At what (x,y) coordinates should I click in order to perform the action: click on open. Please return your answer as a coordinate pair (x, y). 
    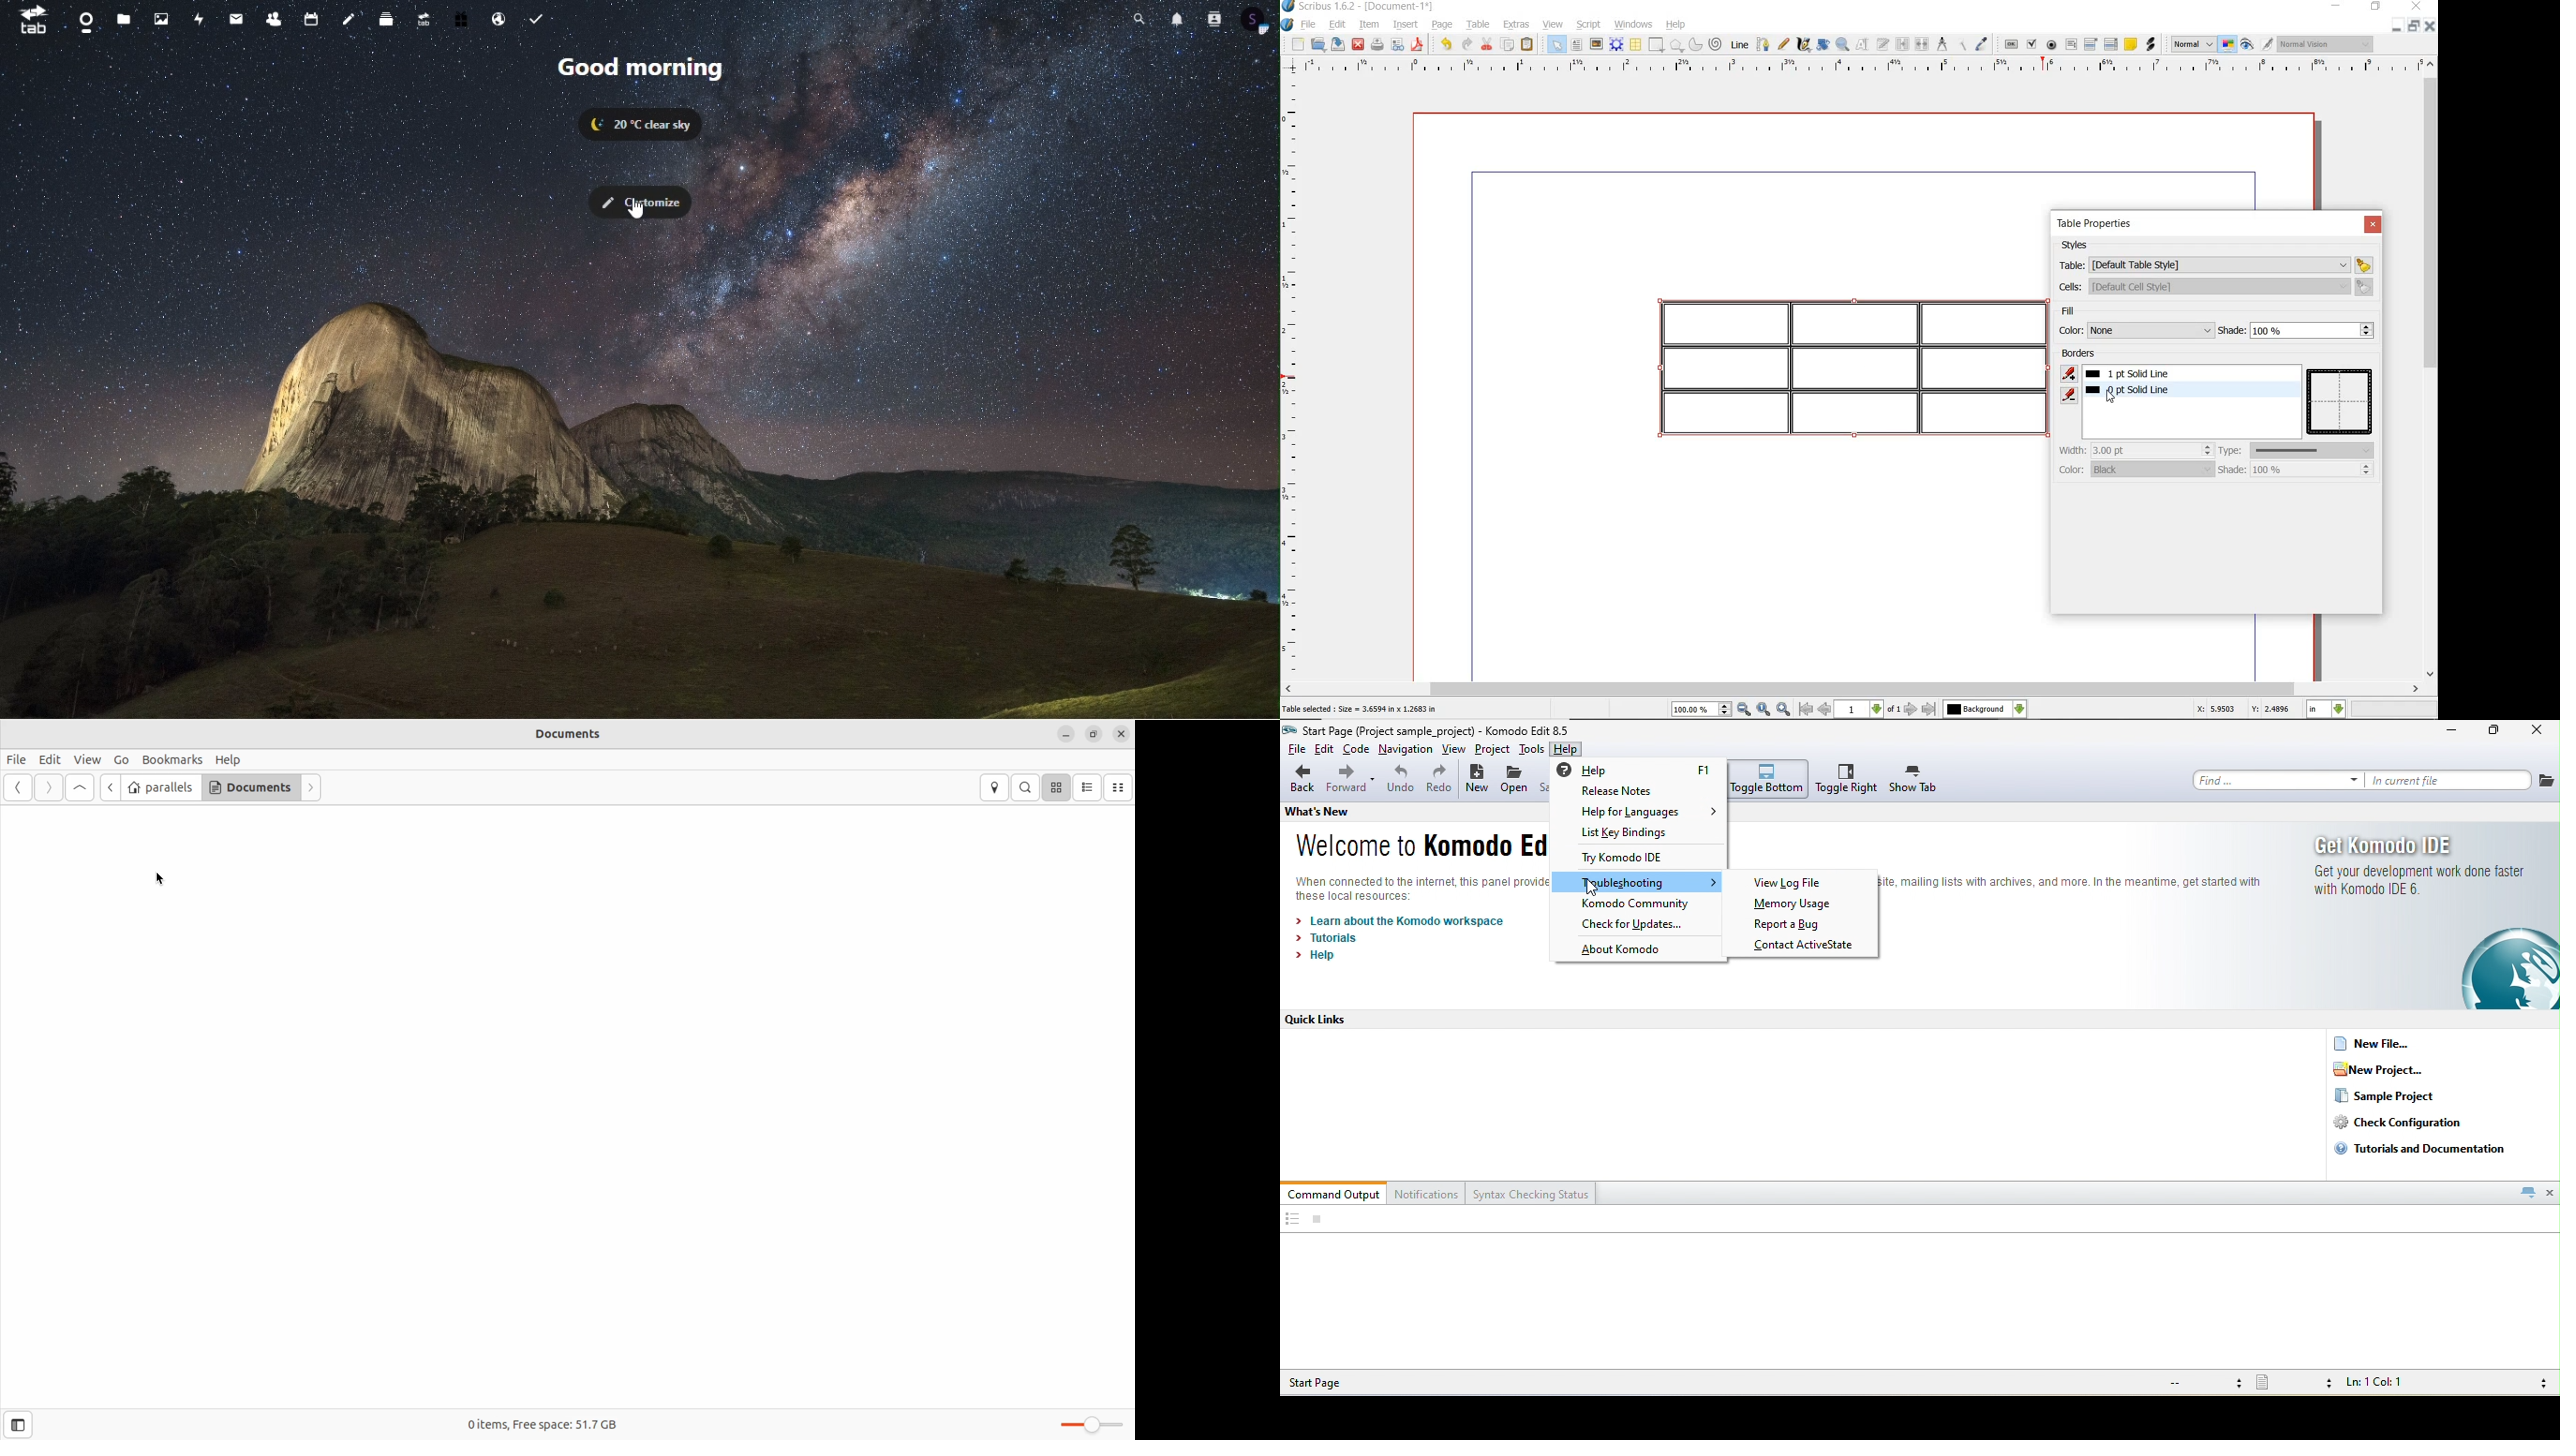
    Looking at the image, I should click on (1317, 43).